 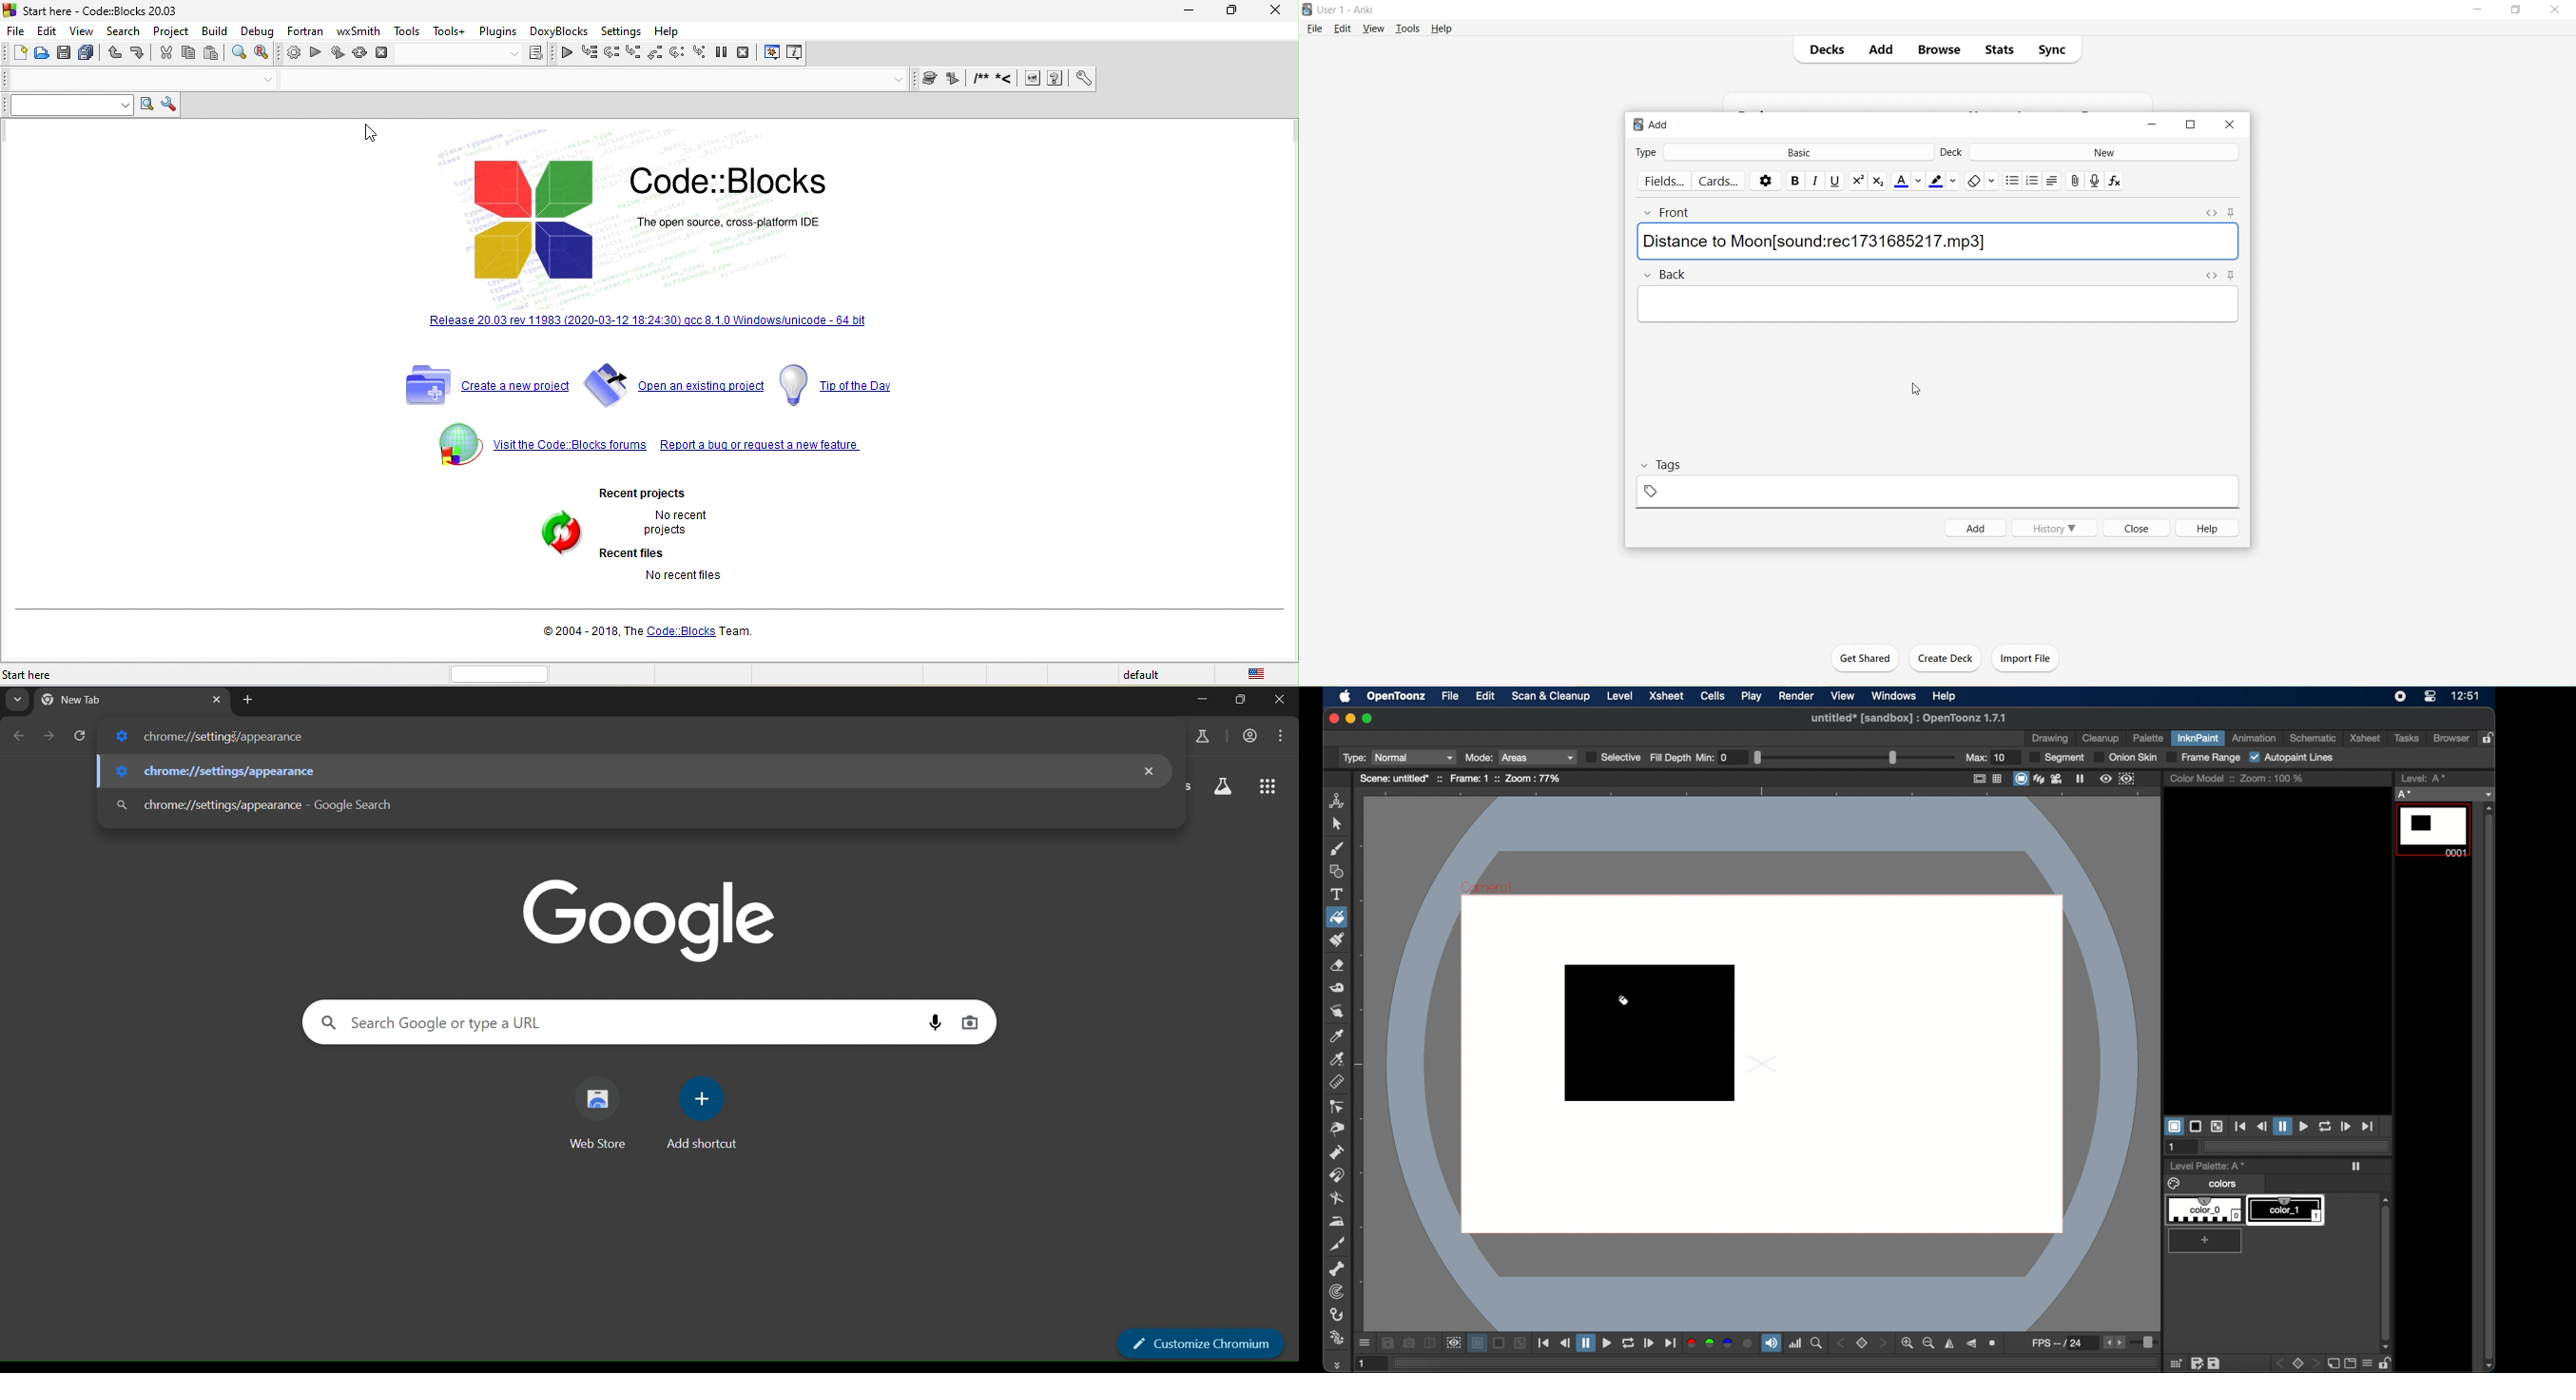 I want to click on Collapse field, so click(x=1650, y=275).